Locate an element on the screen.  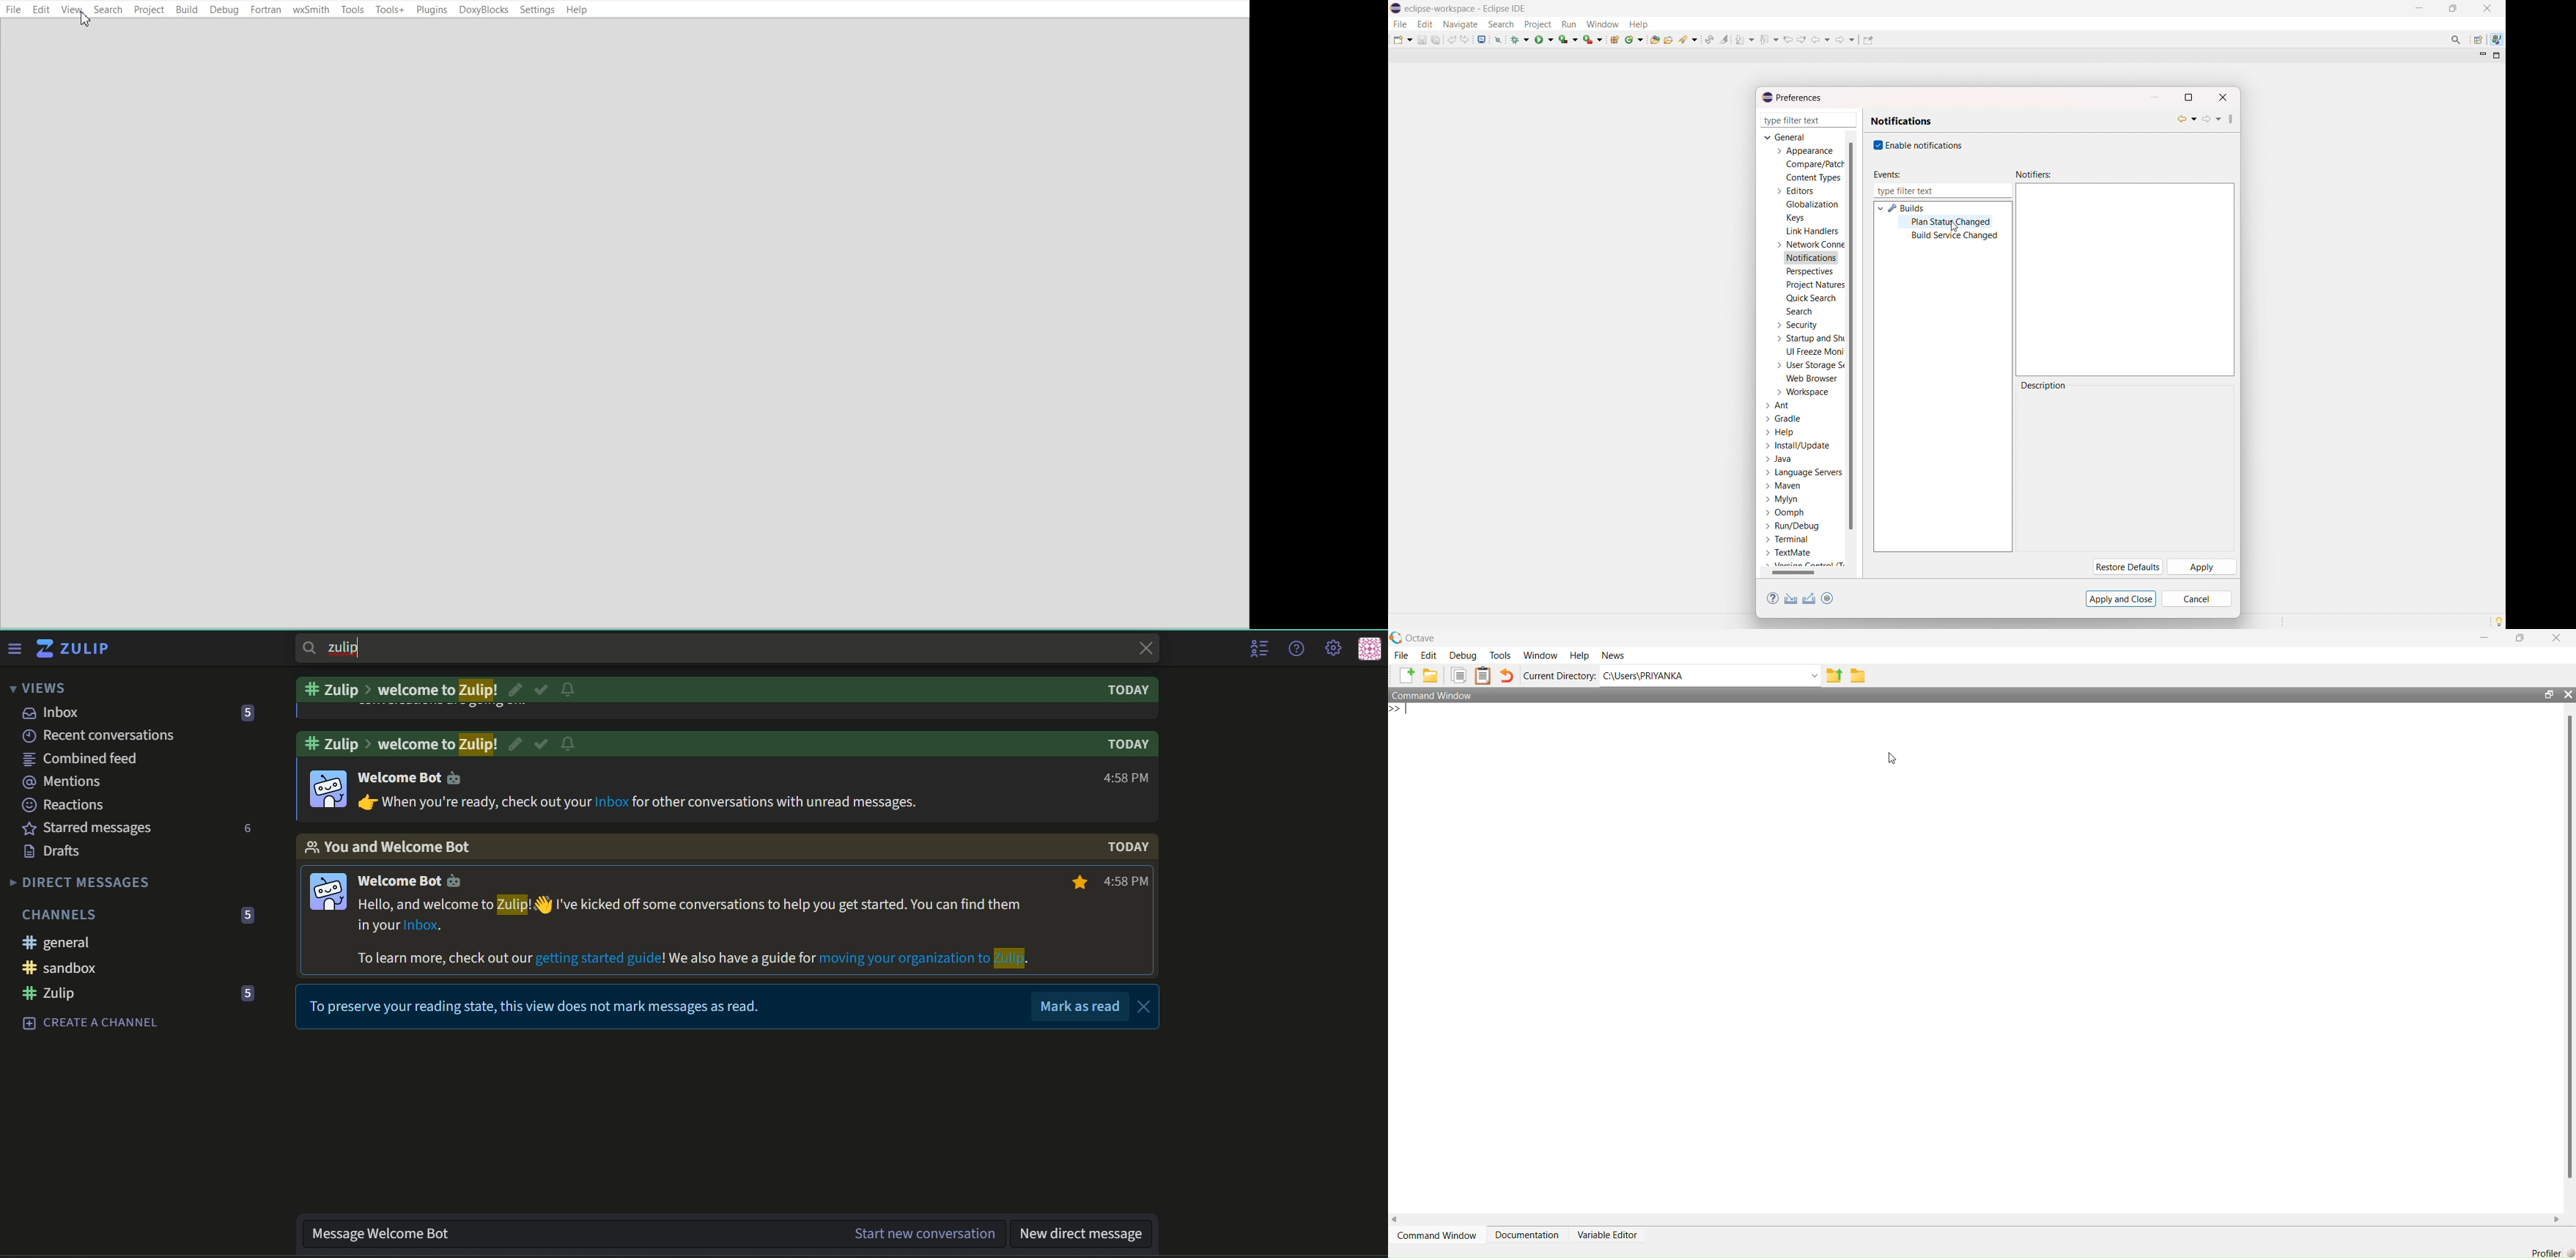
access commands and other items is located at coordinates (2457, 40).